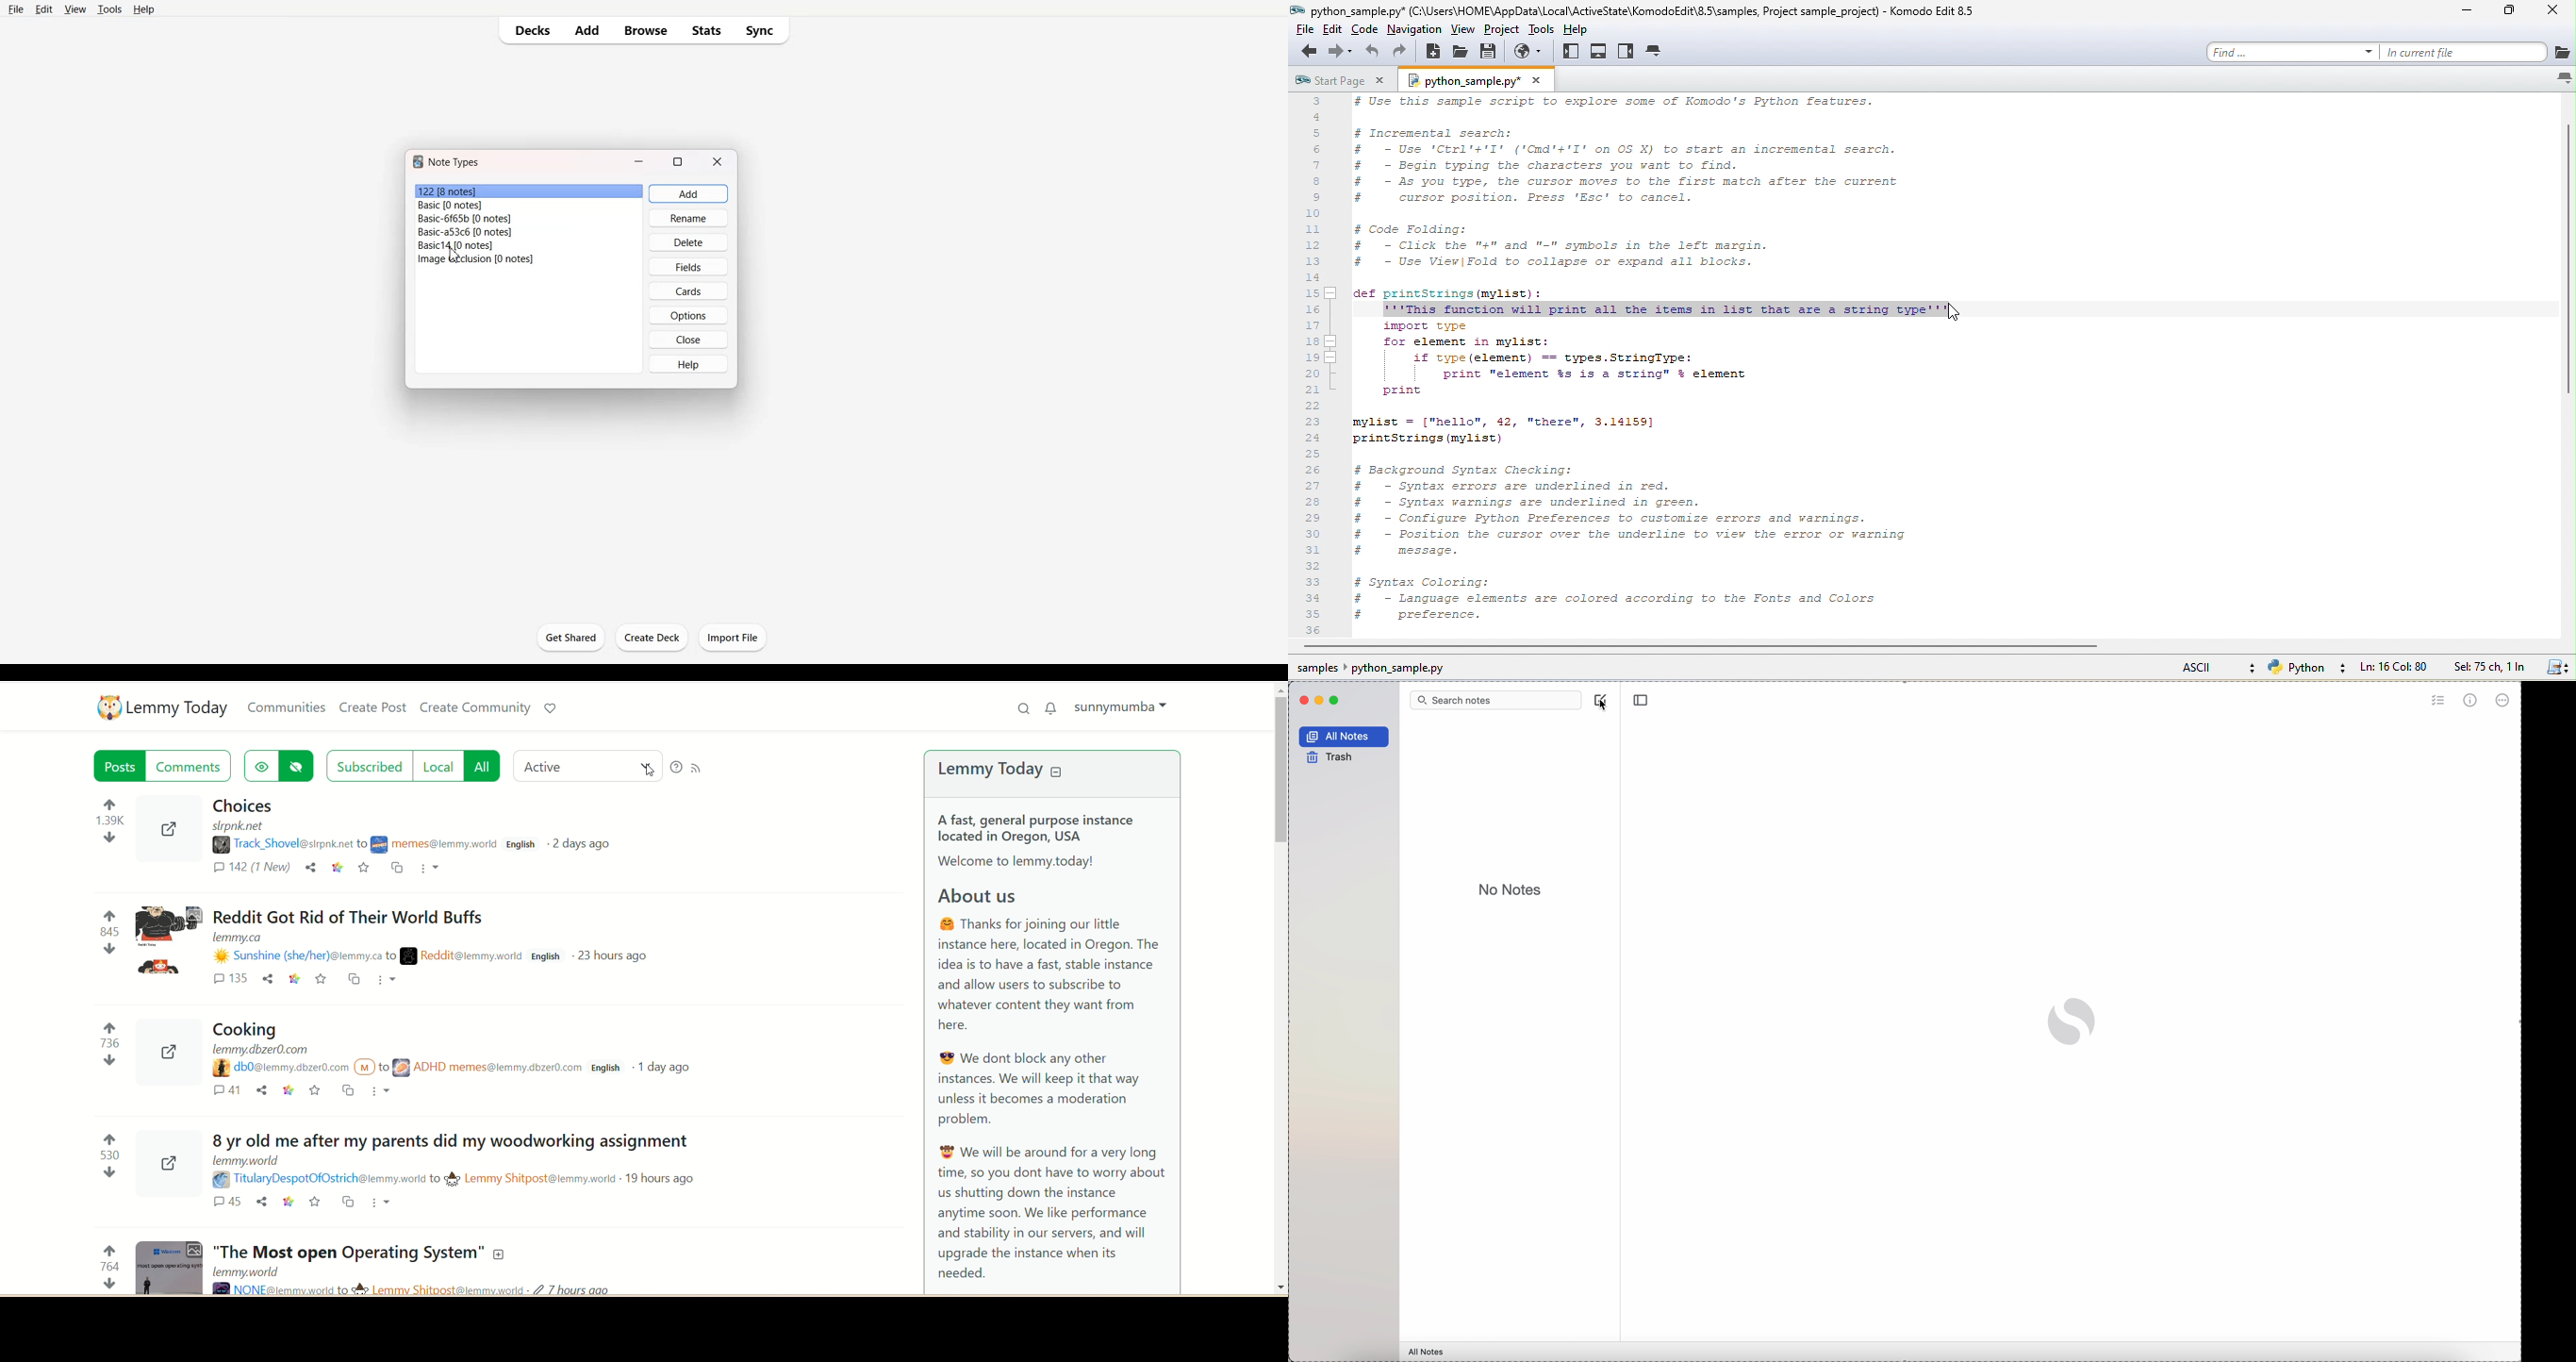 This screenshot has width=2576, height=1372. I want to click on all notes, so click(1428, 1351).